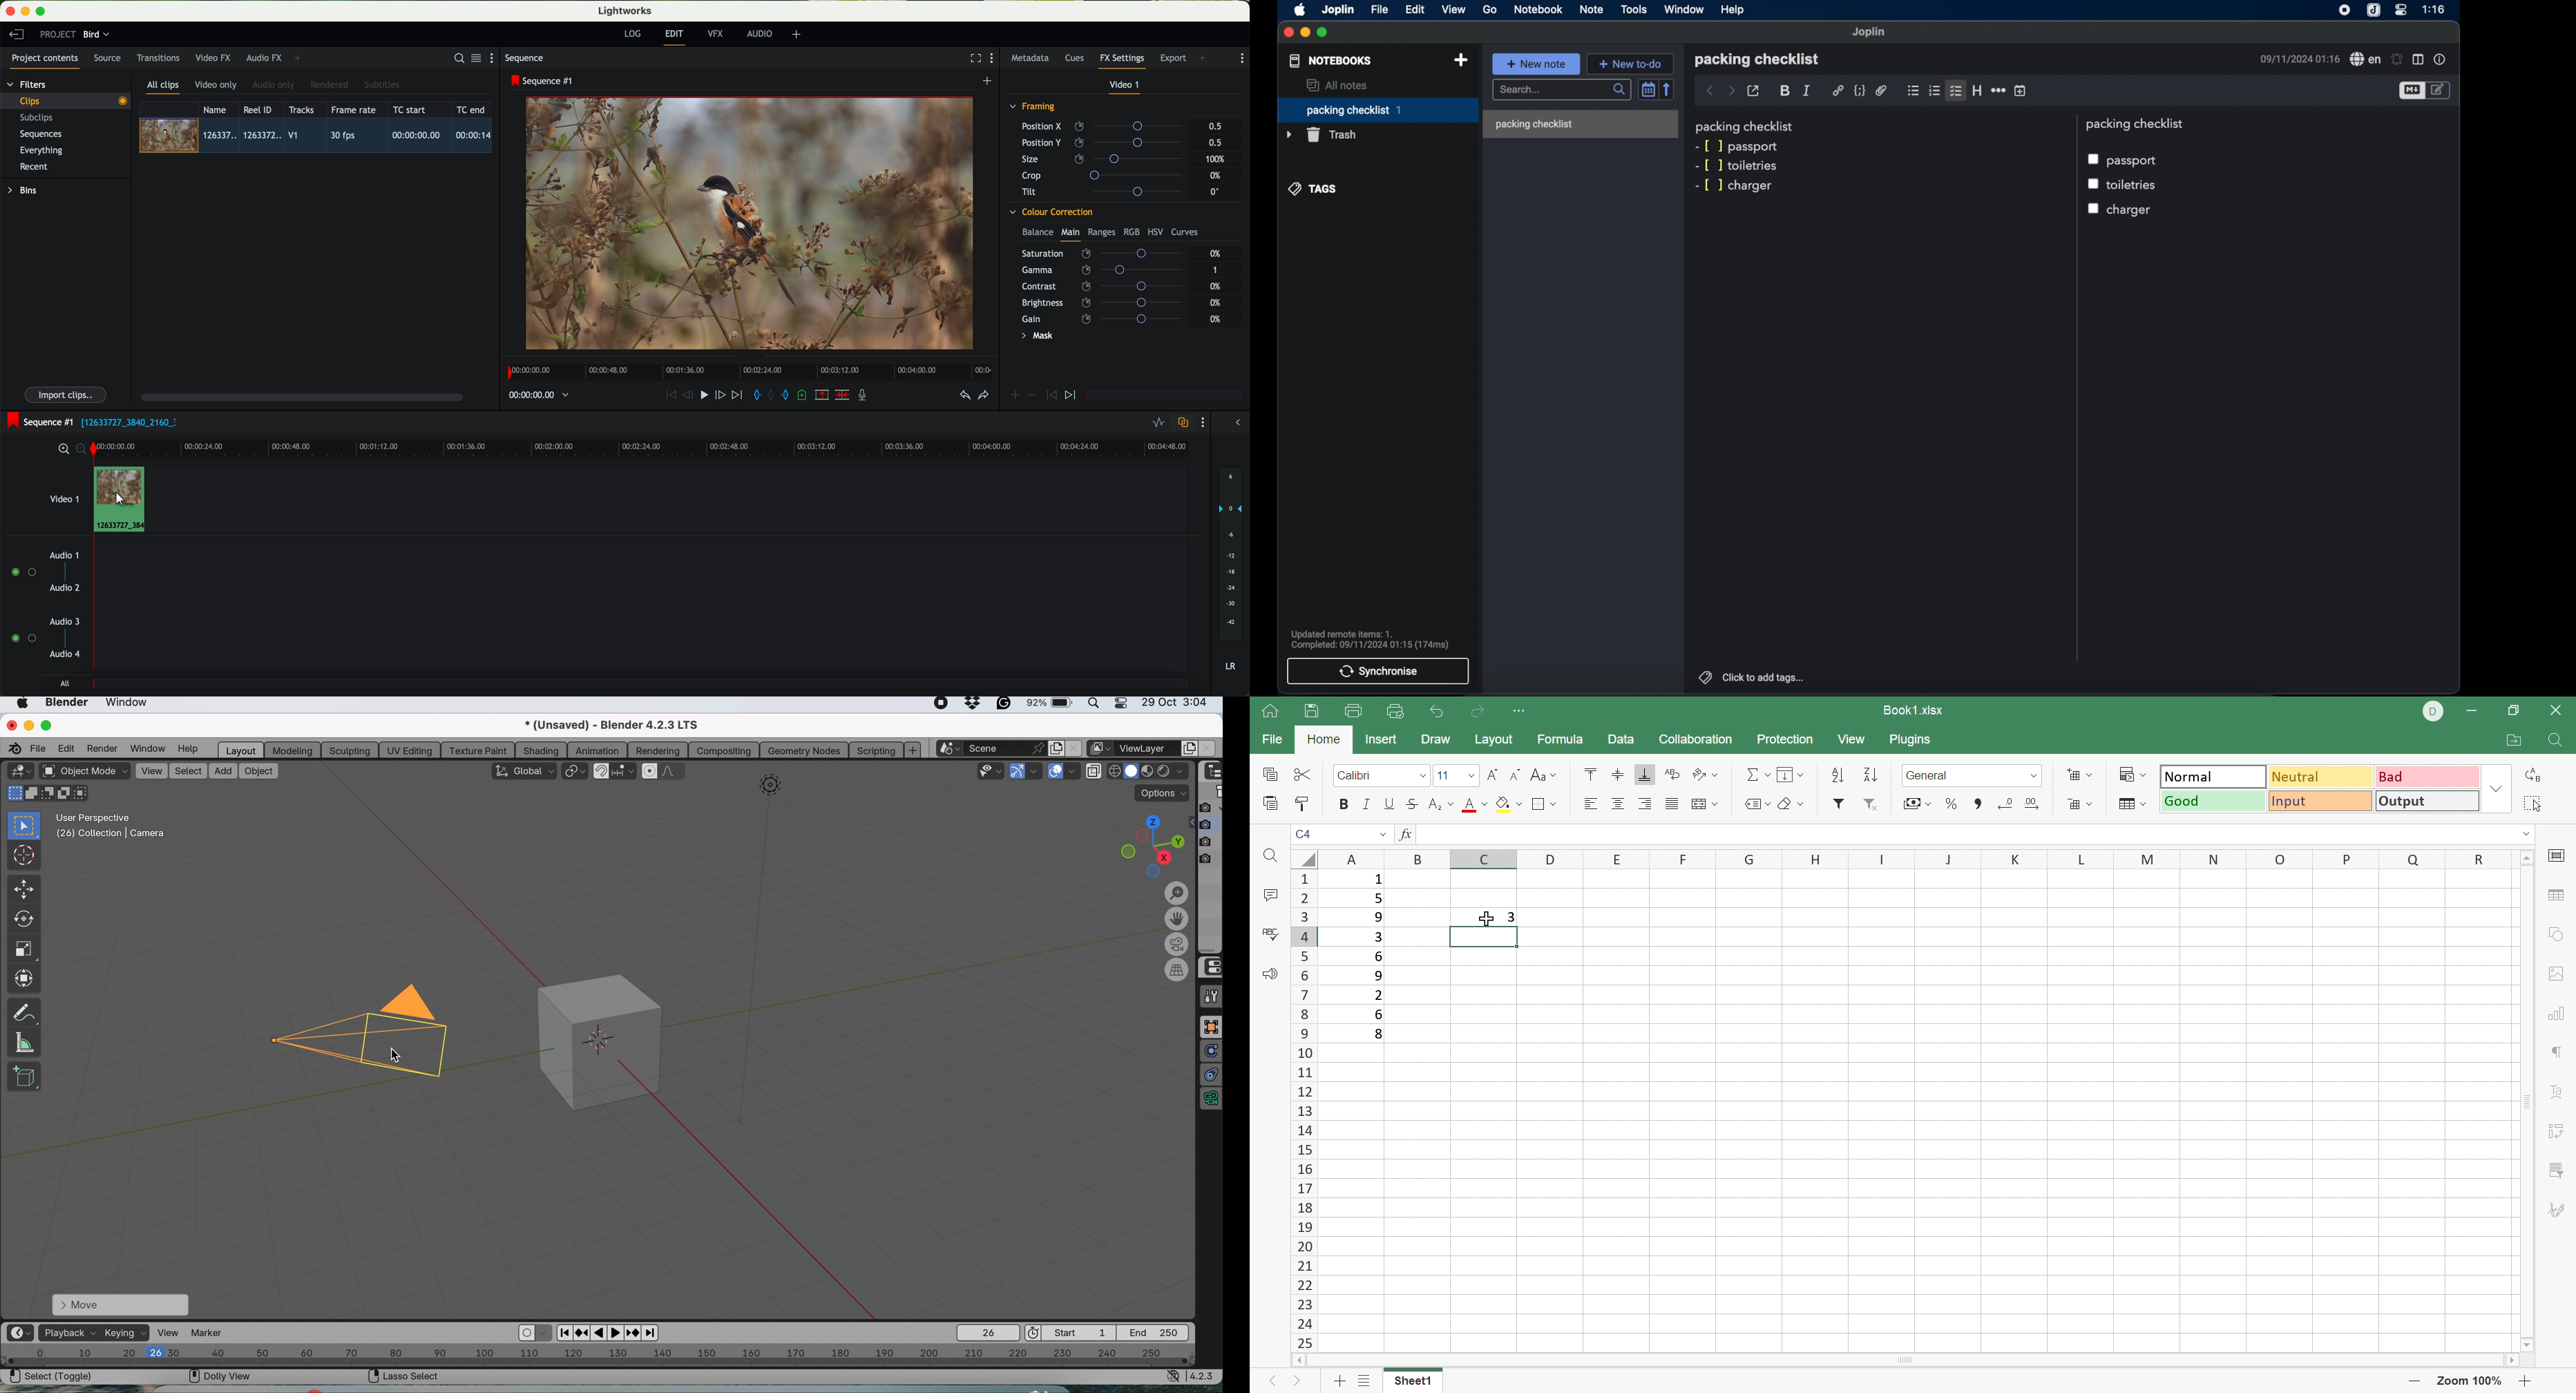  What do you see at coordinates (1096, 706) in the screenshot?
I see `spotlight search` at bounding box center [1096, 706].